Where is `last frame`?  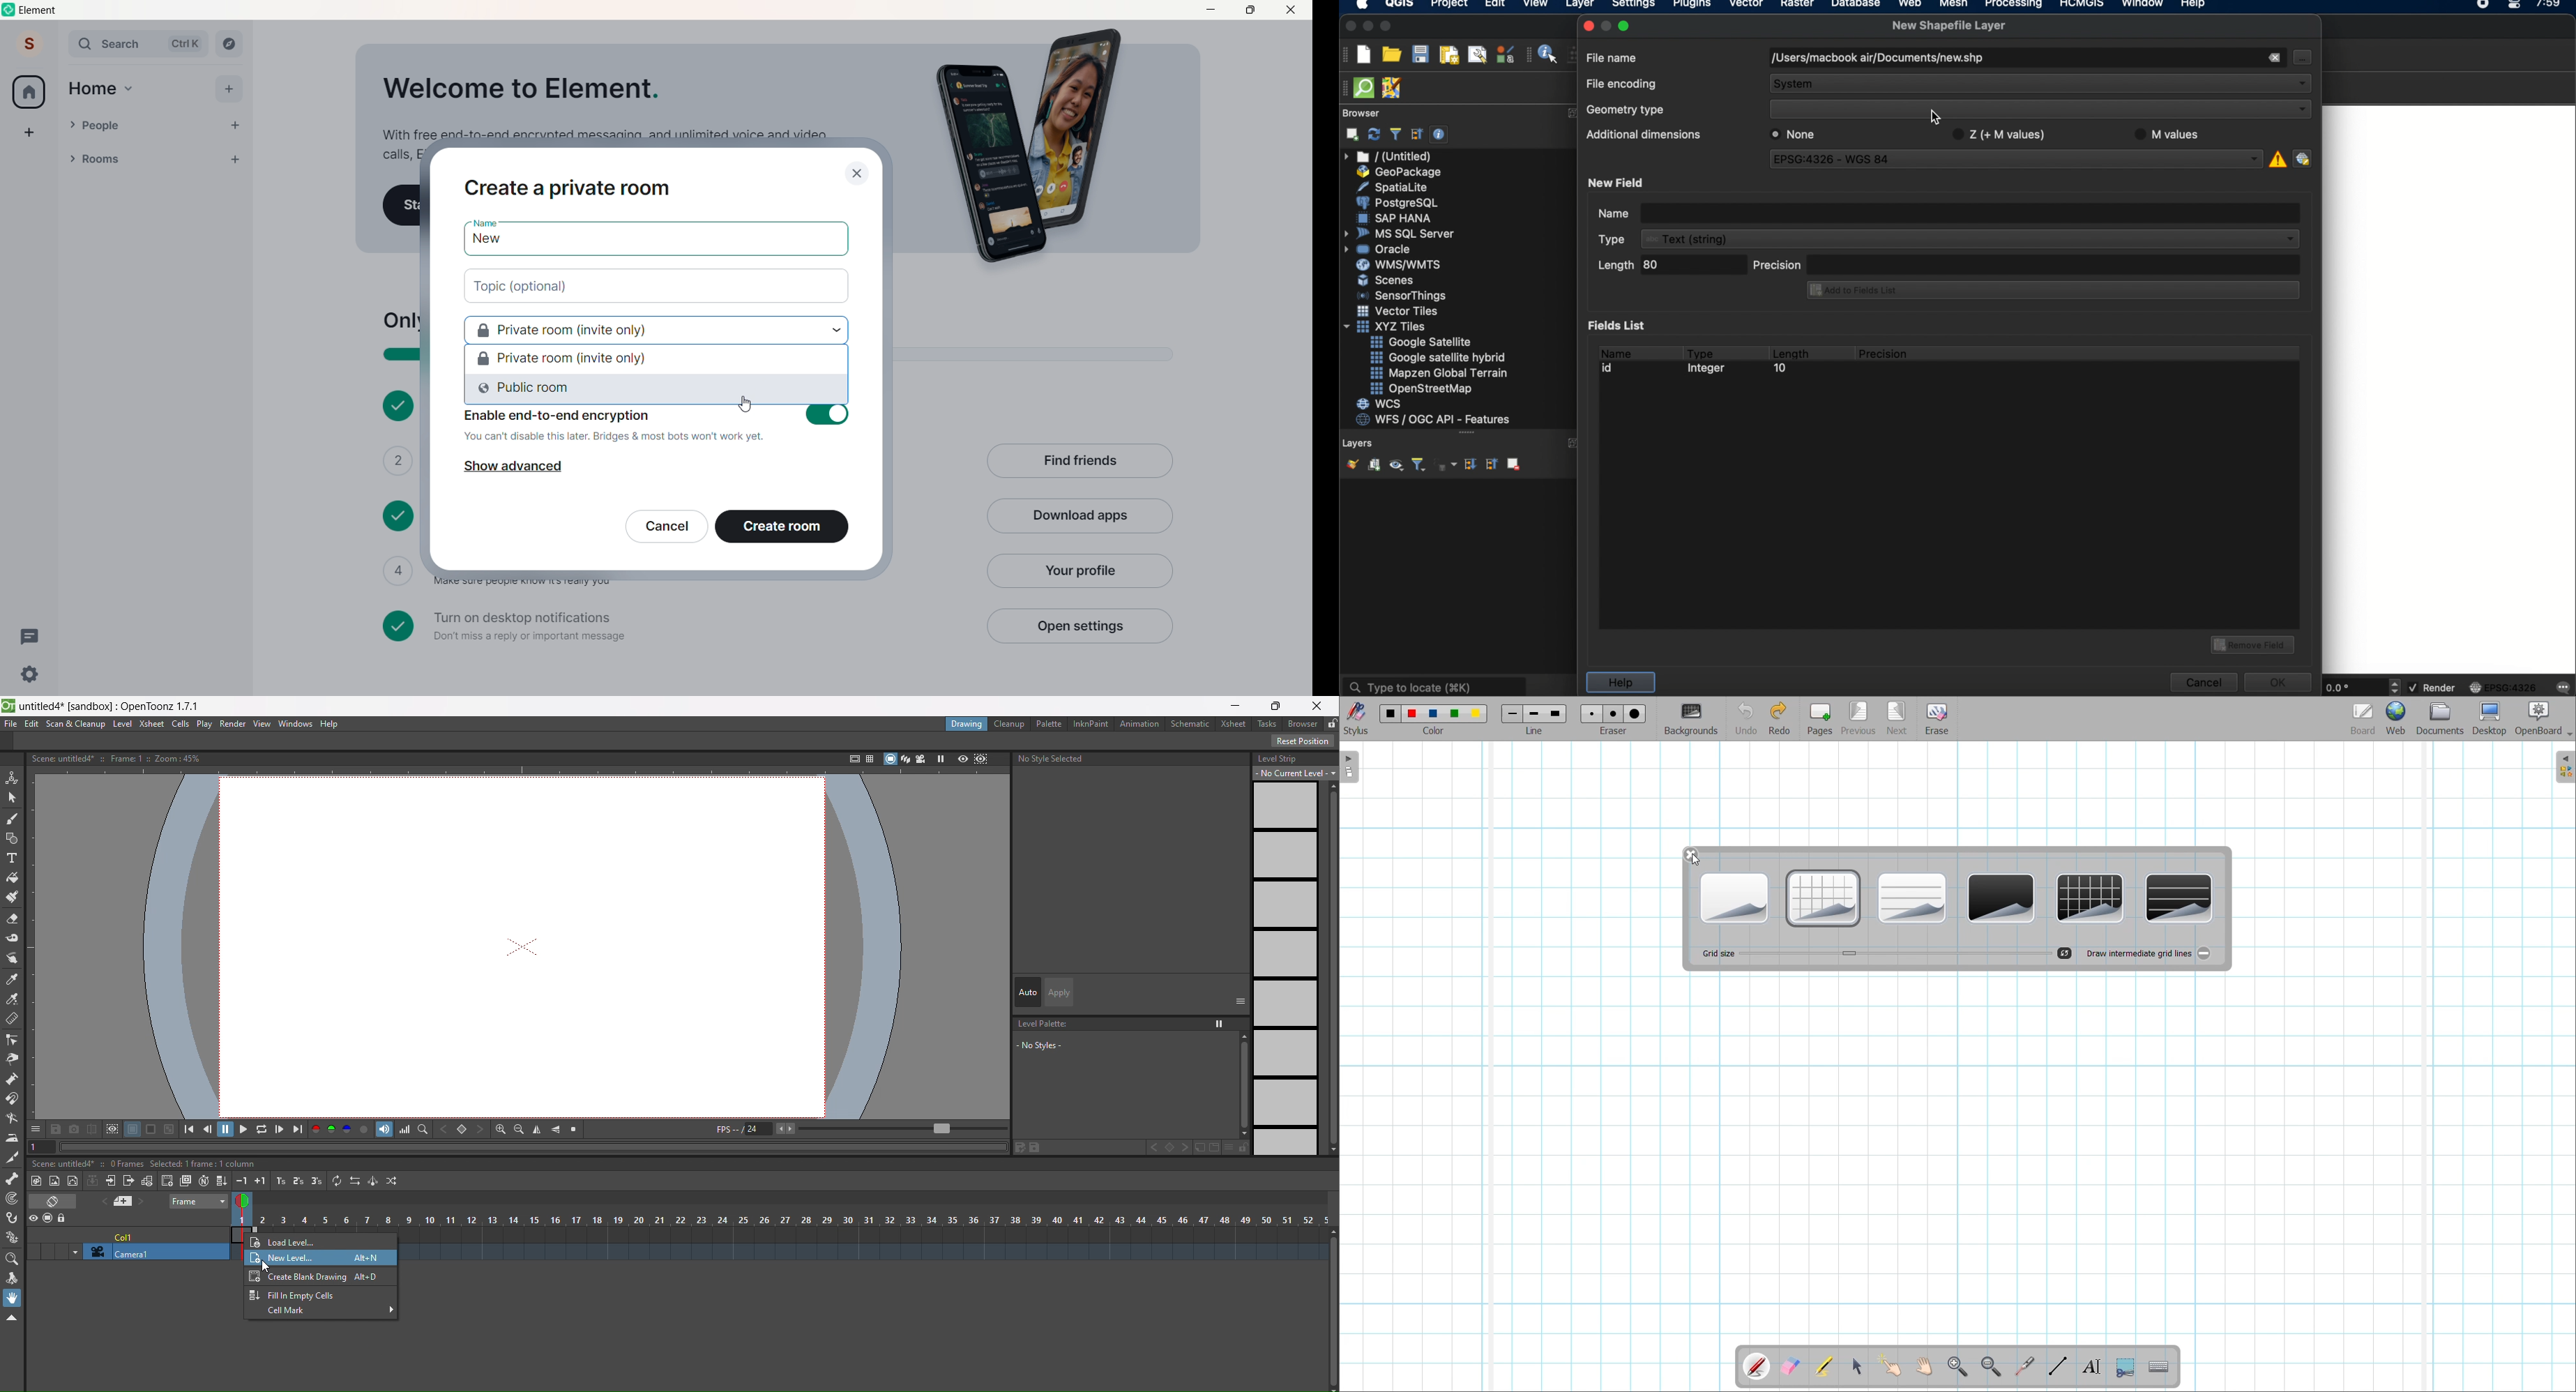
last frame is located at coordinates (298, 1129).